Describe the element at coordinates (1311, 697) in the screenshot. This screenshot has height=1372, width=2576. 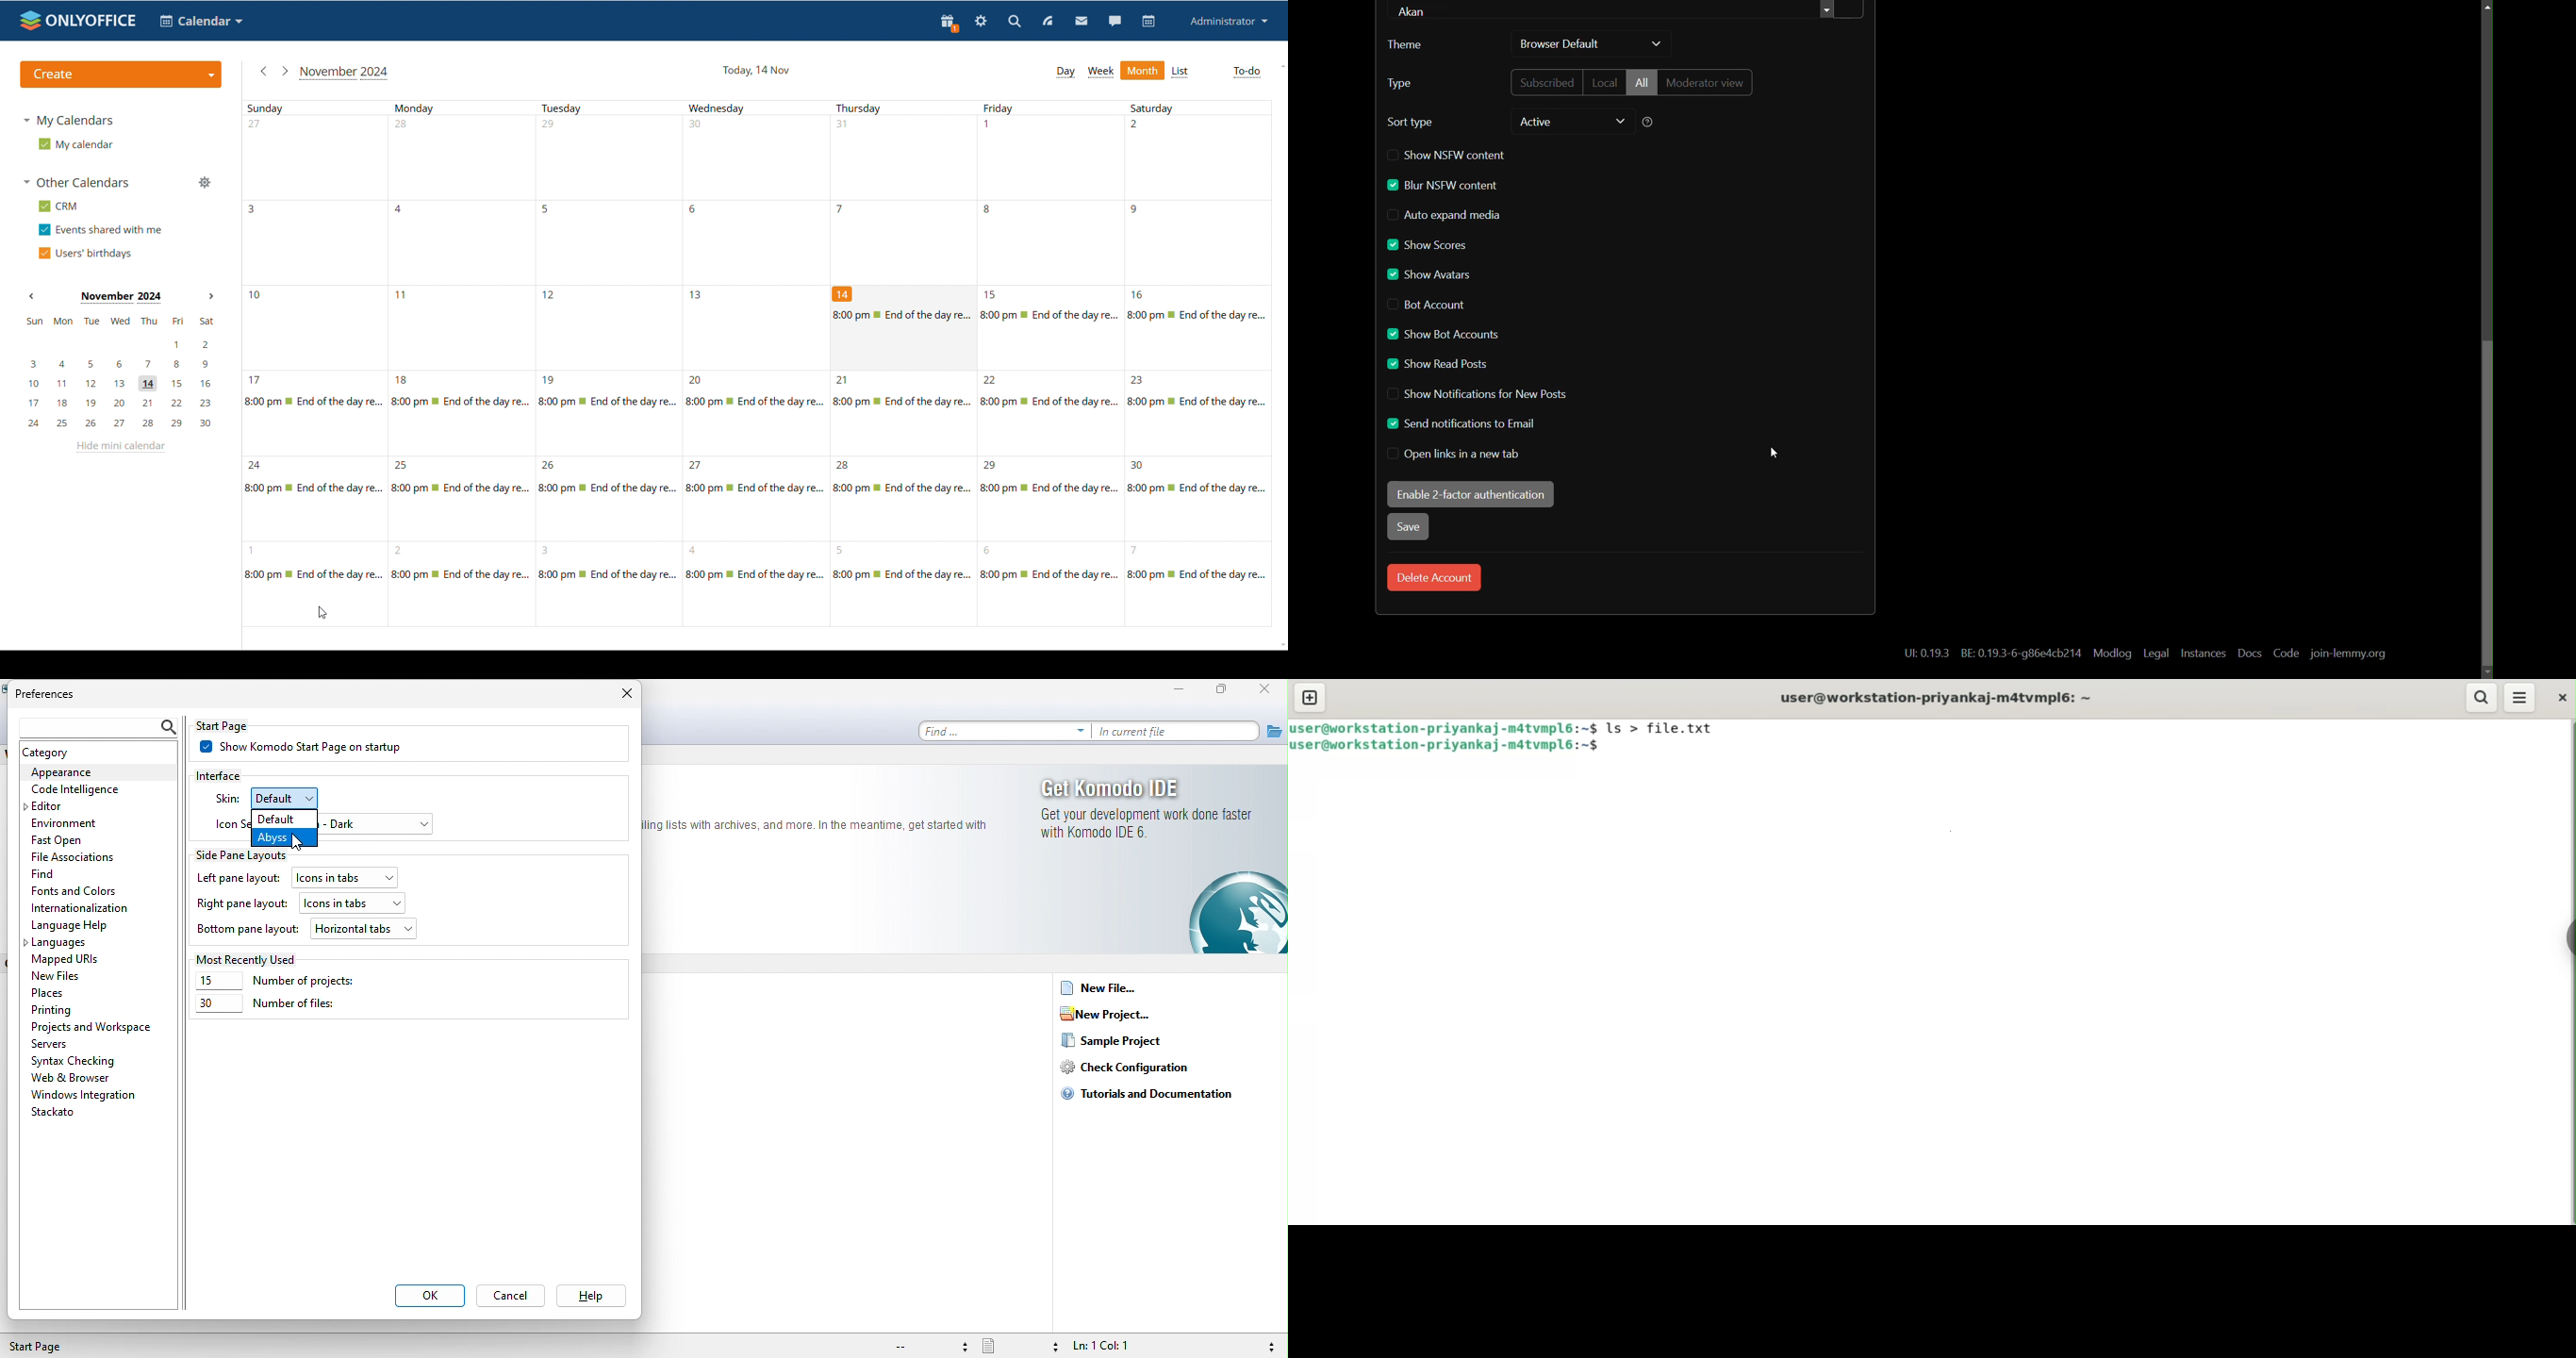
I see `new tab` at that location.